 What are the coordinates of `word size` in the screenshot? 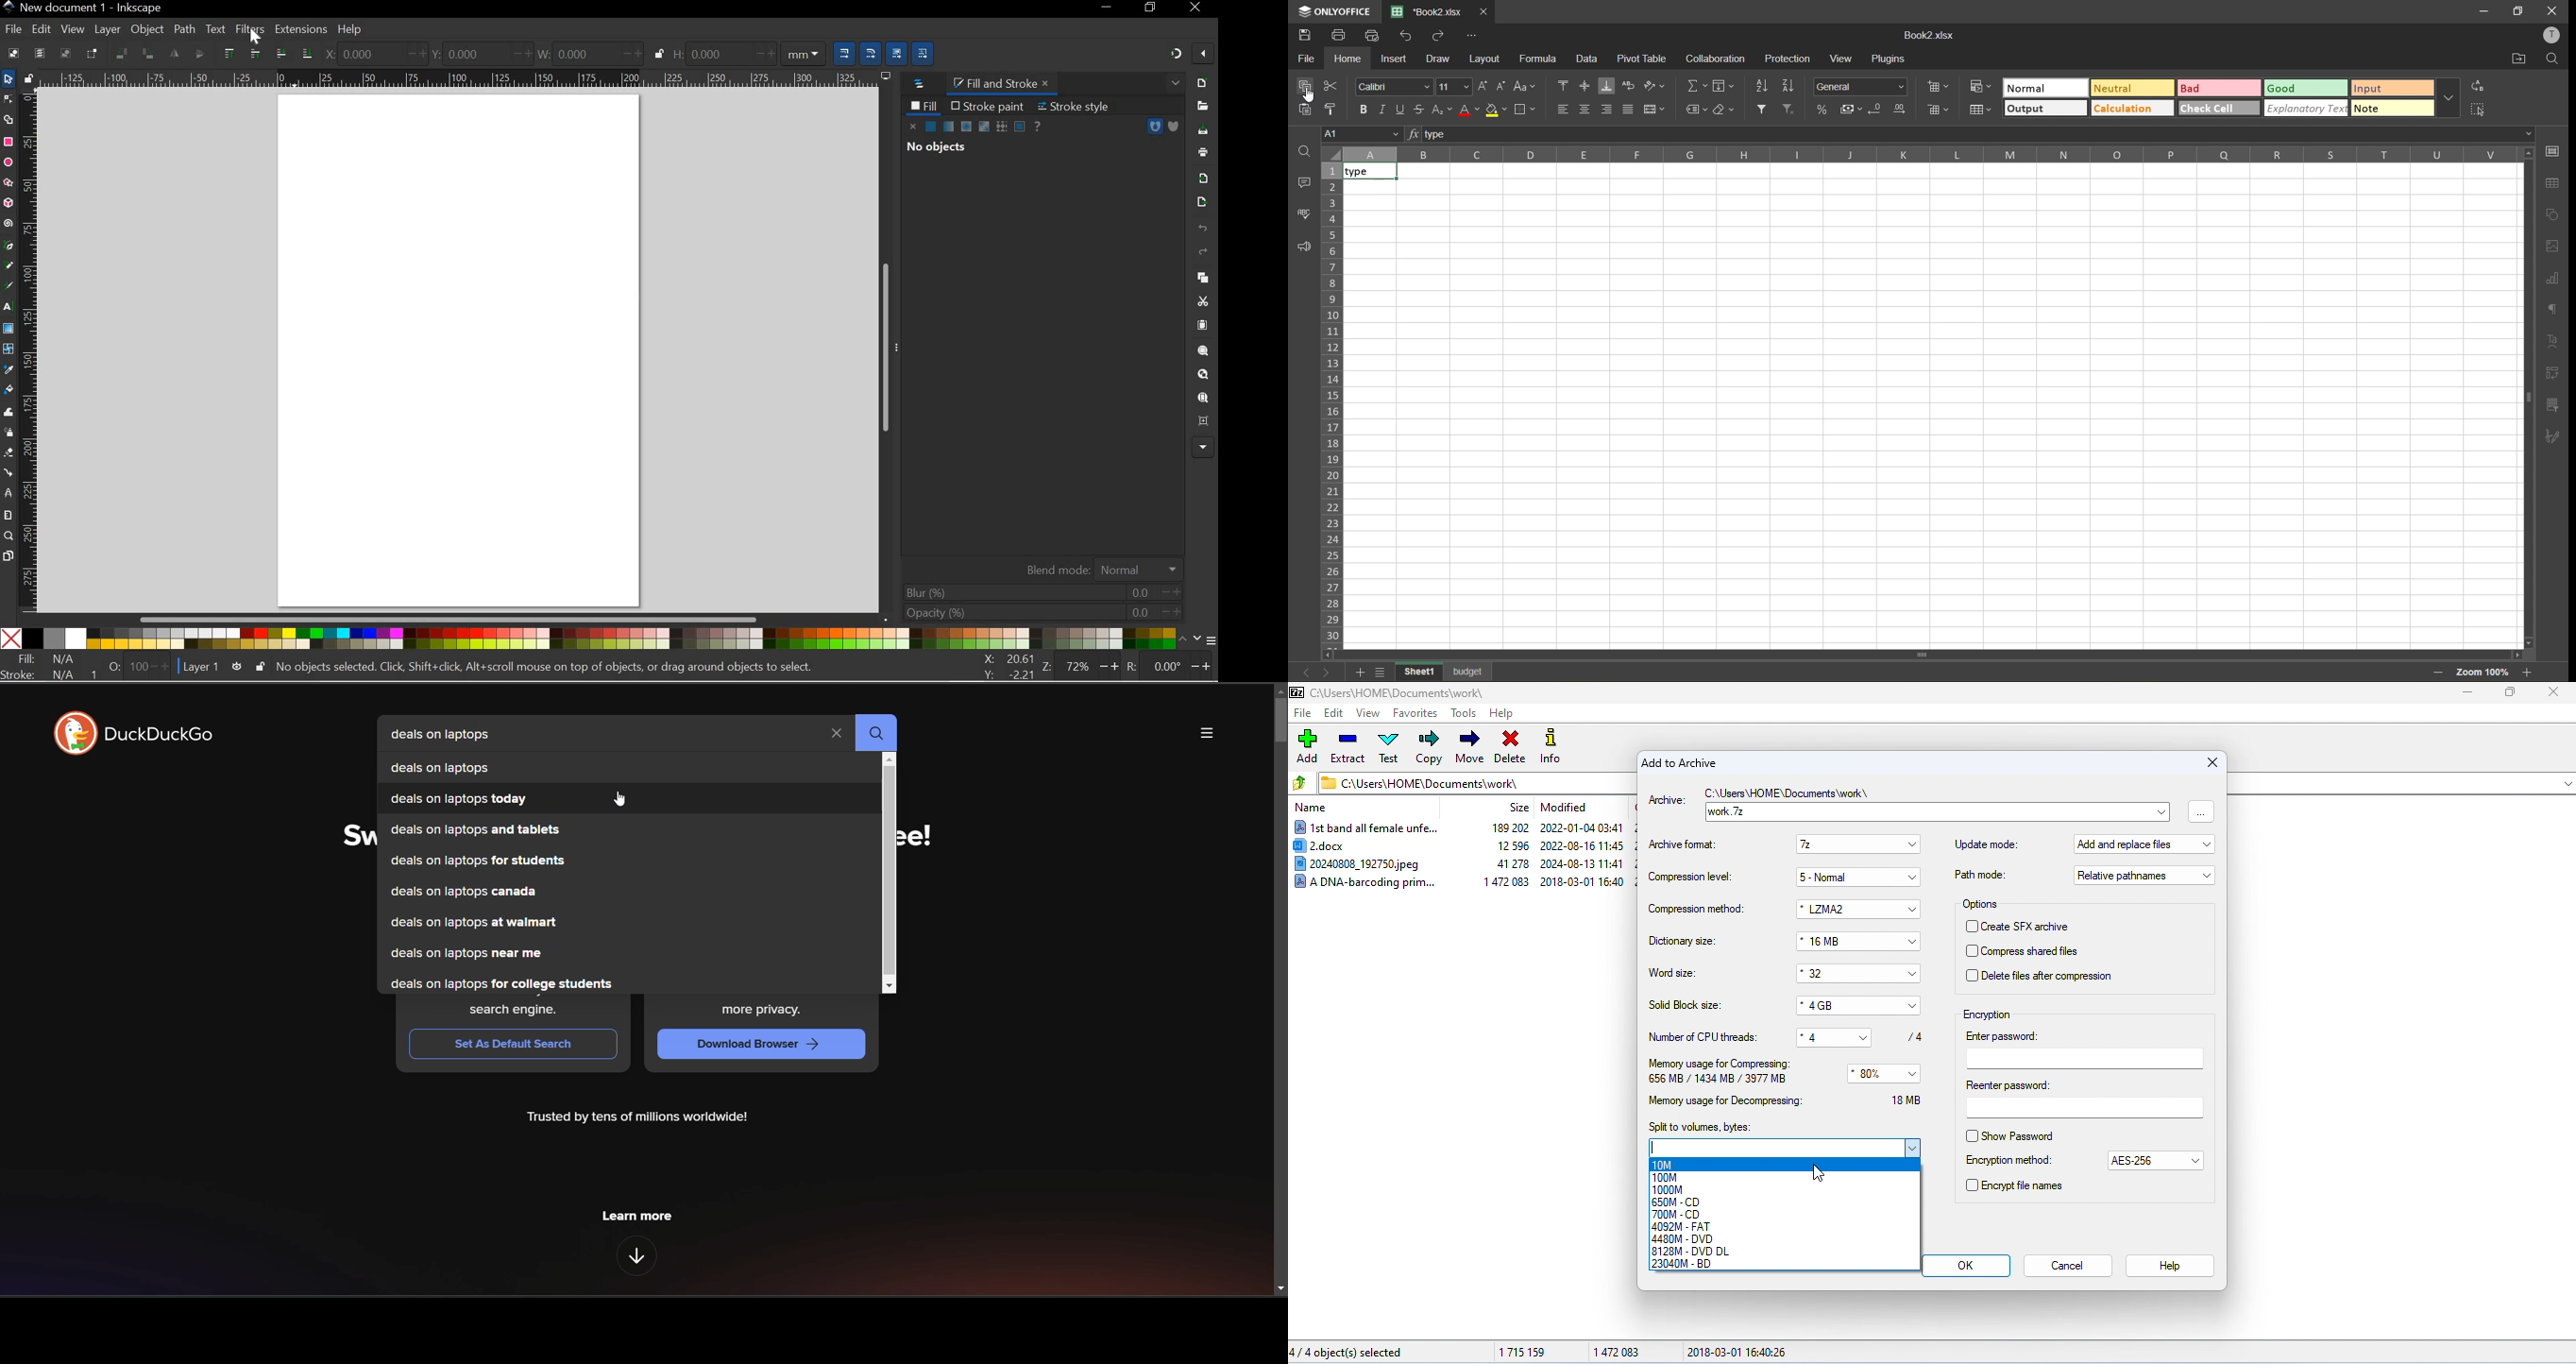 It's located at (1675, 974).